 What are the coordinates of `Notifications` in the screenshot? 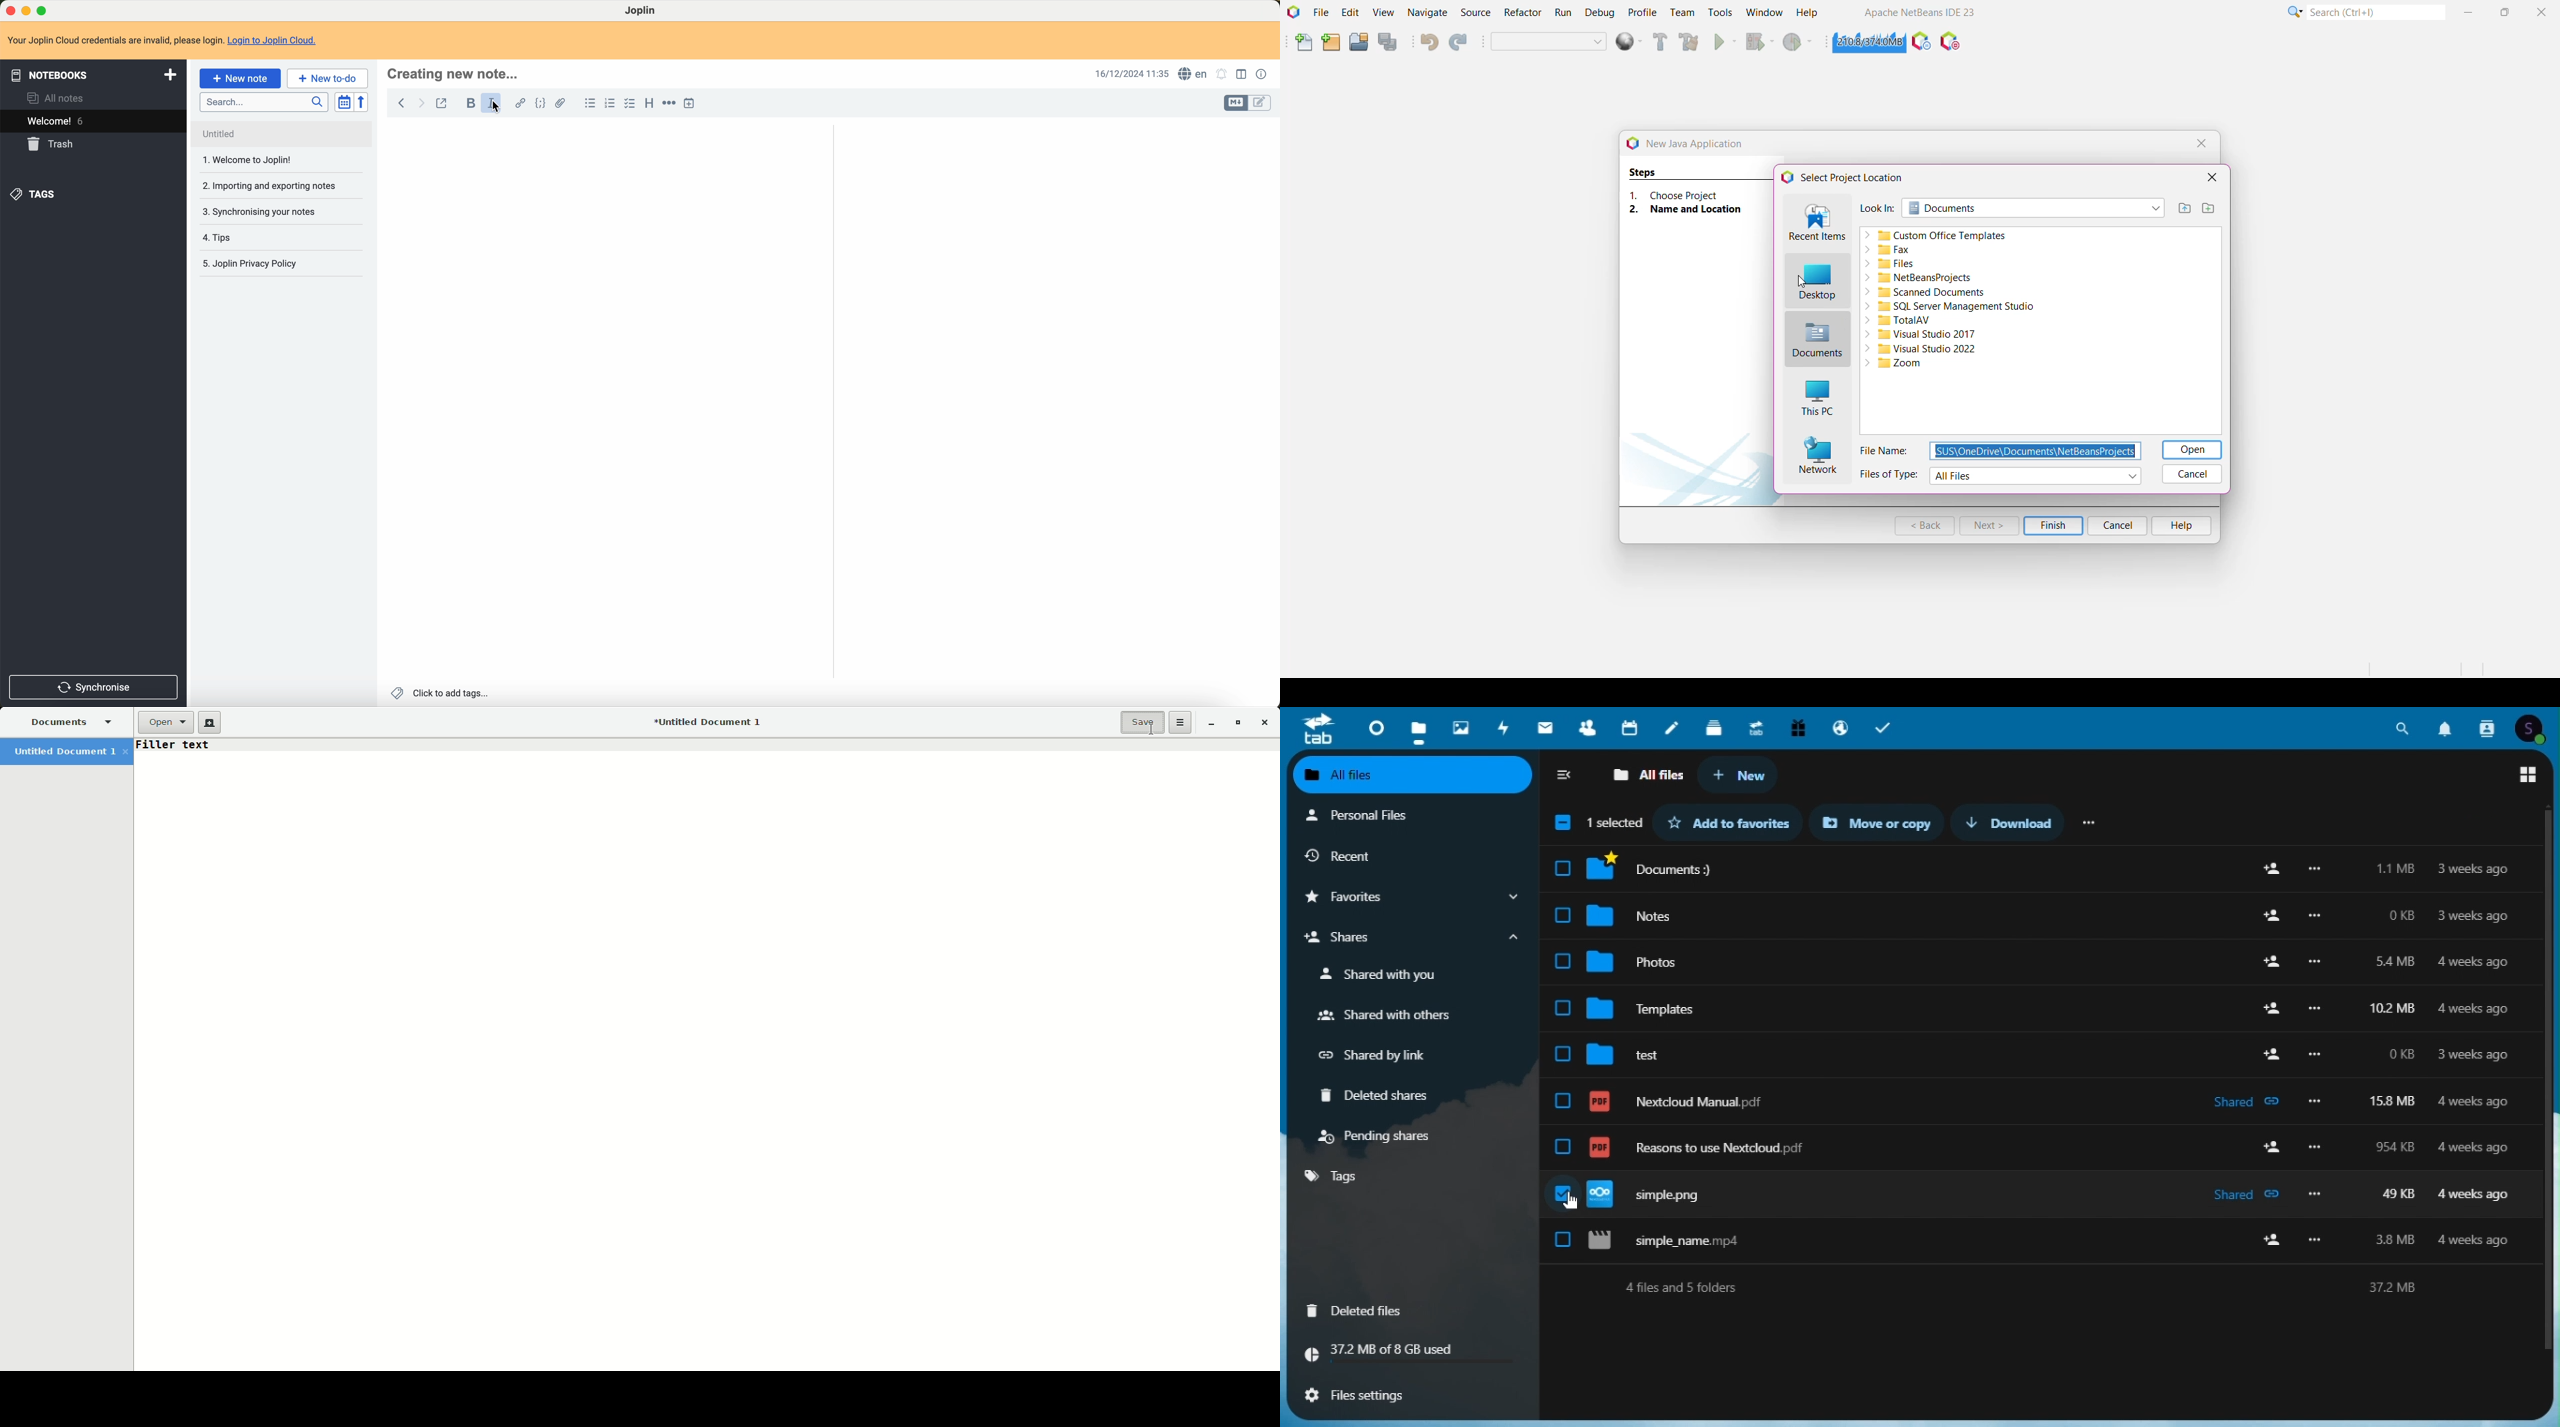 It's located at (2445, 725).